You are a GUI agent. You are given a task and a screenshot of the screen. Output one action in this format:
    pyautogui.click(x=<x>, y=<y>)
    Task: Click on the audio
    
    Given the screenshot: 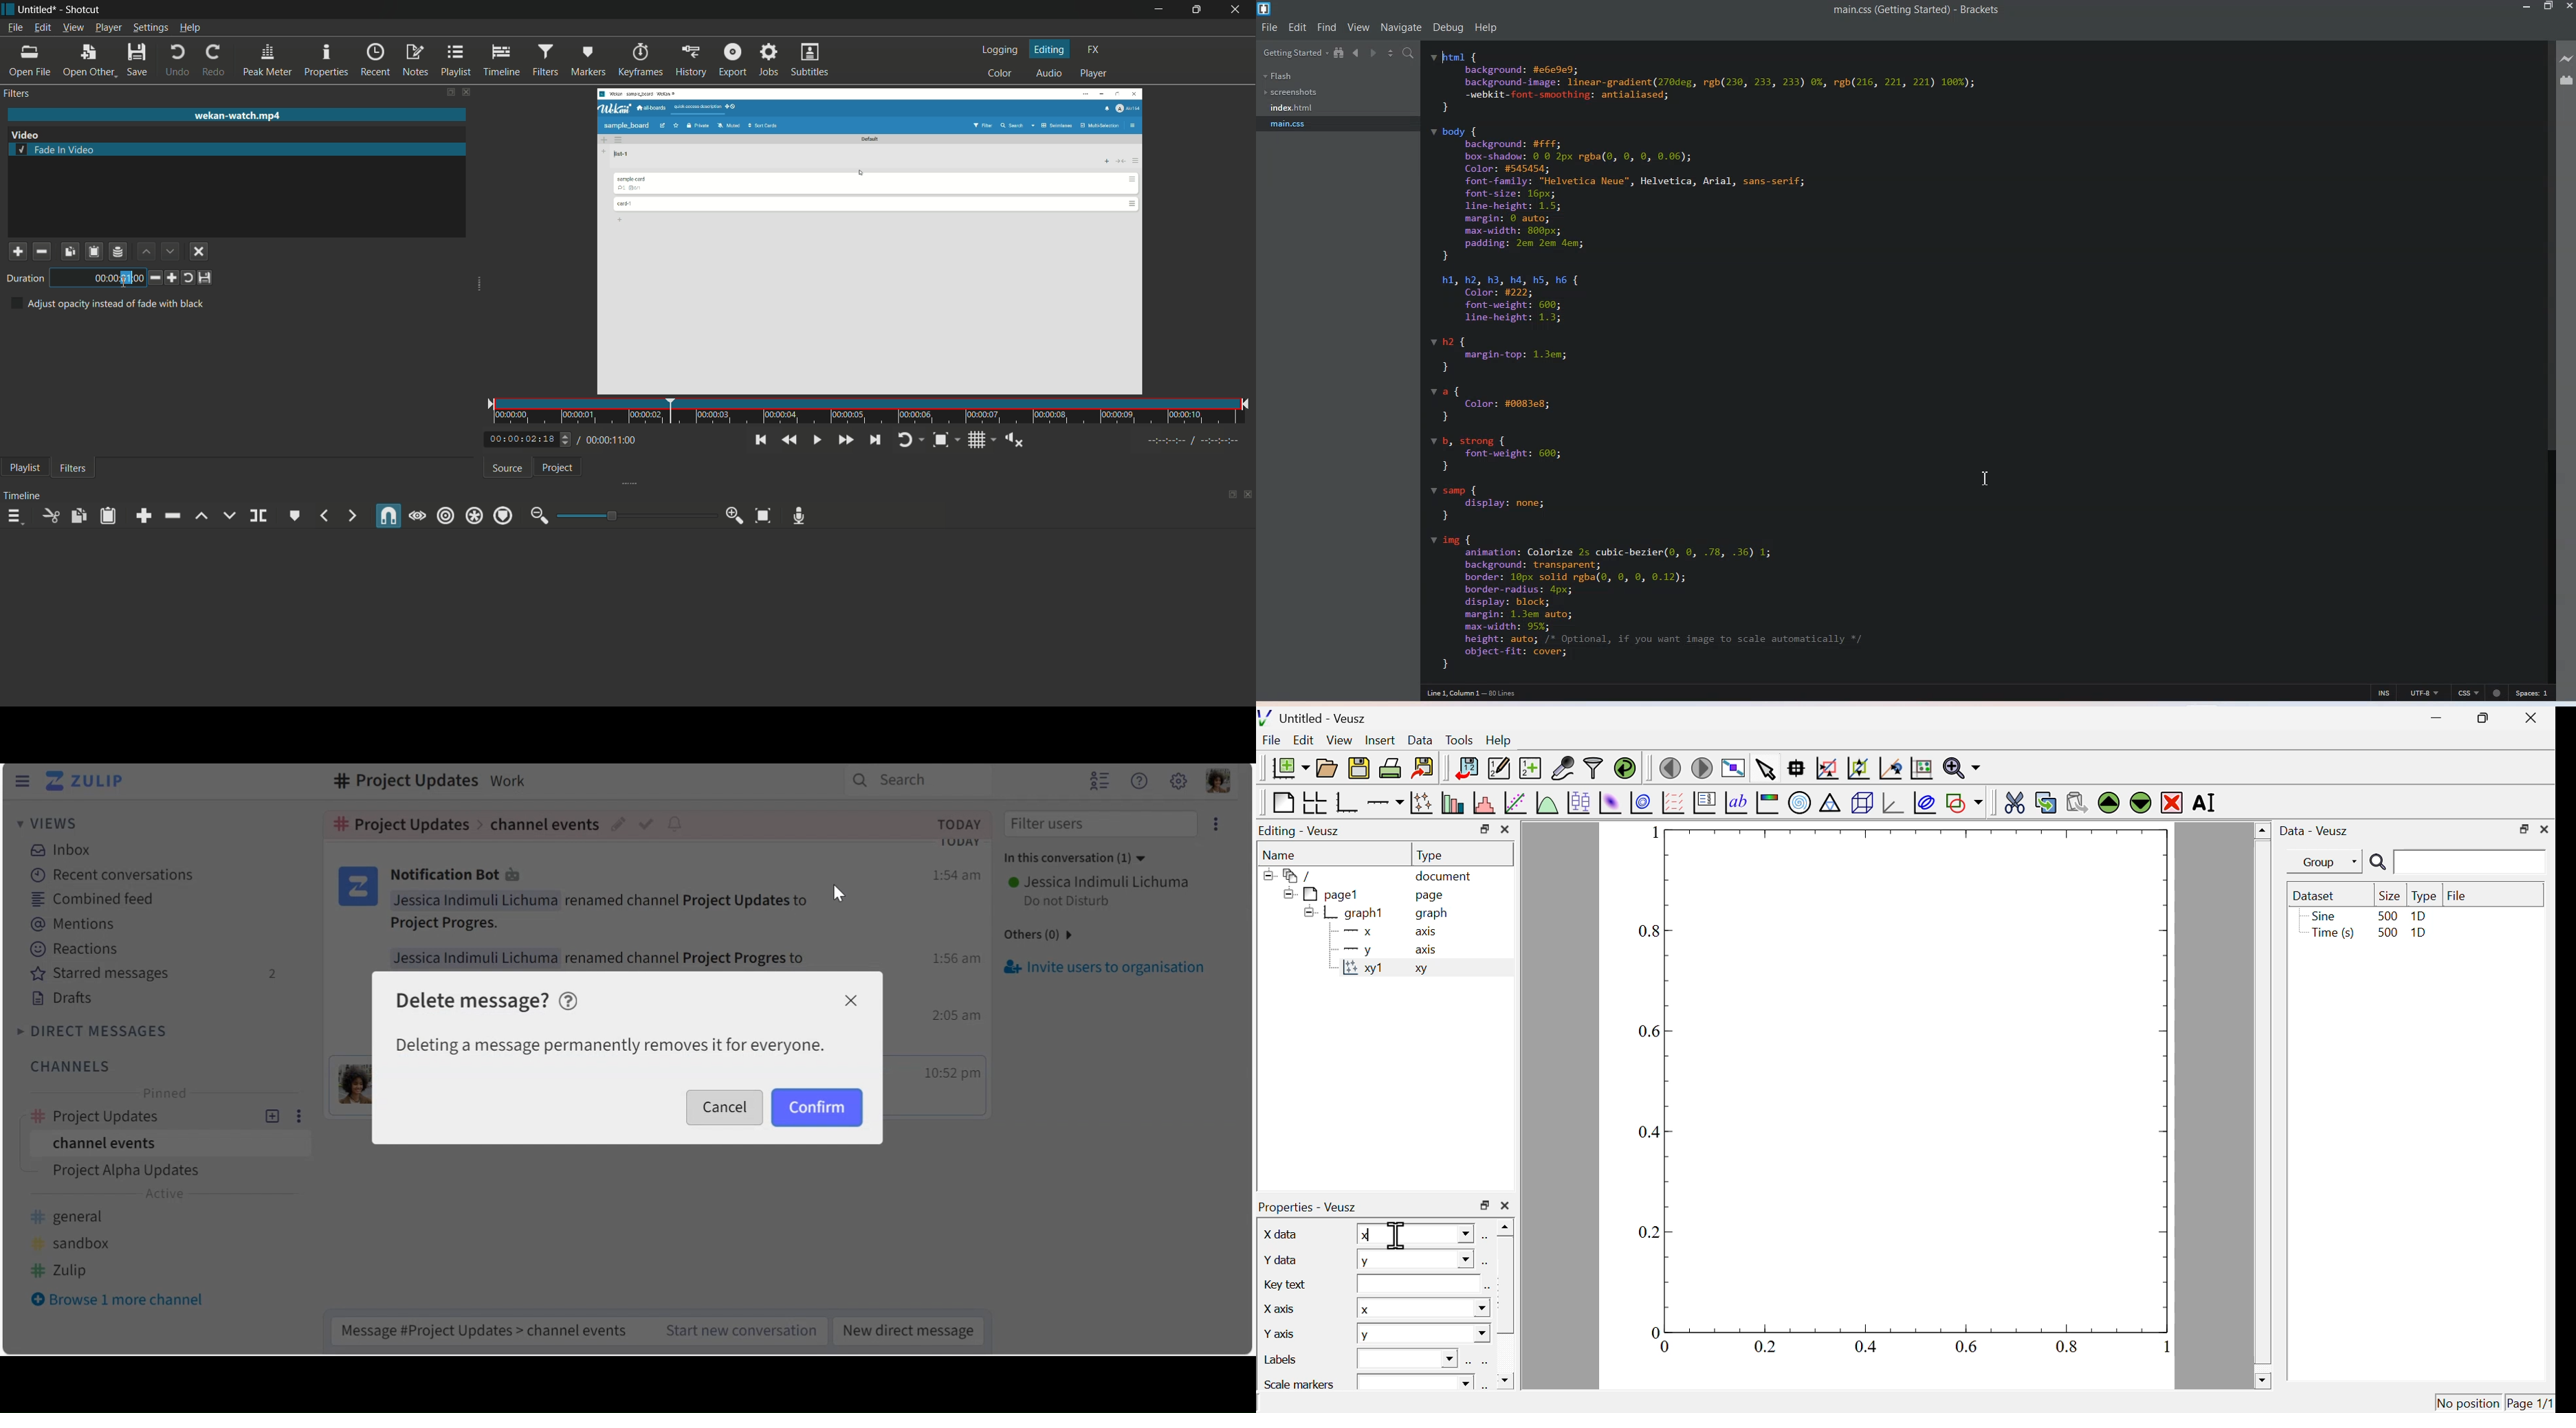 What is the action you would take?
    pyautogui.click(x=1049, y=74)
    